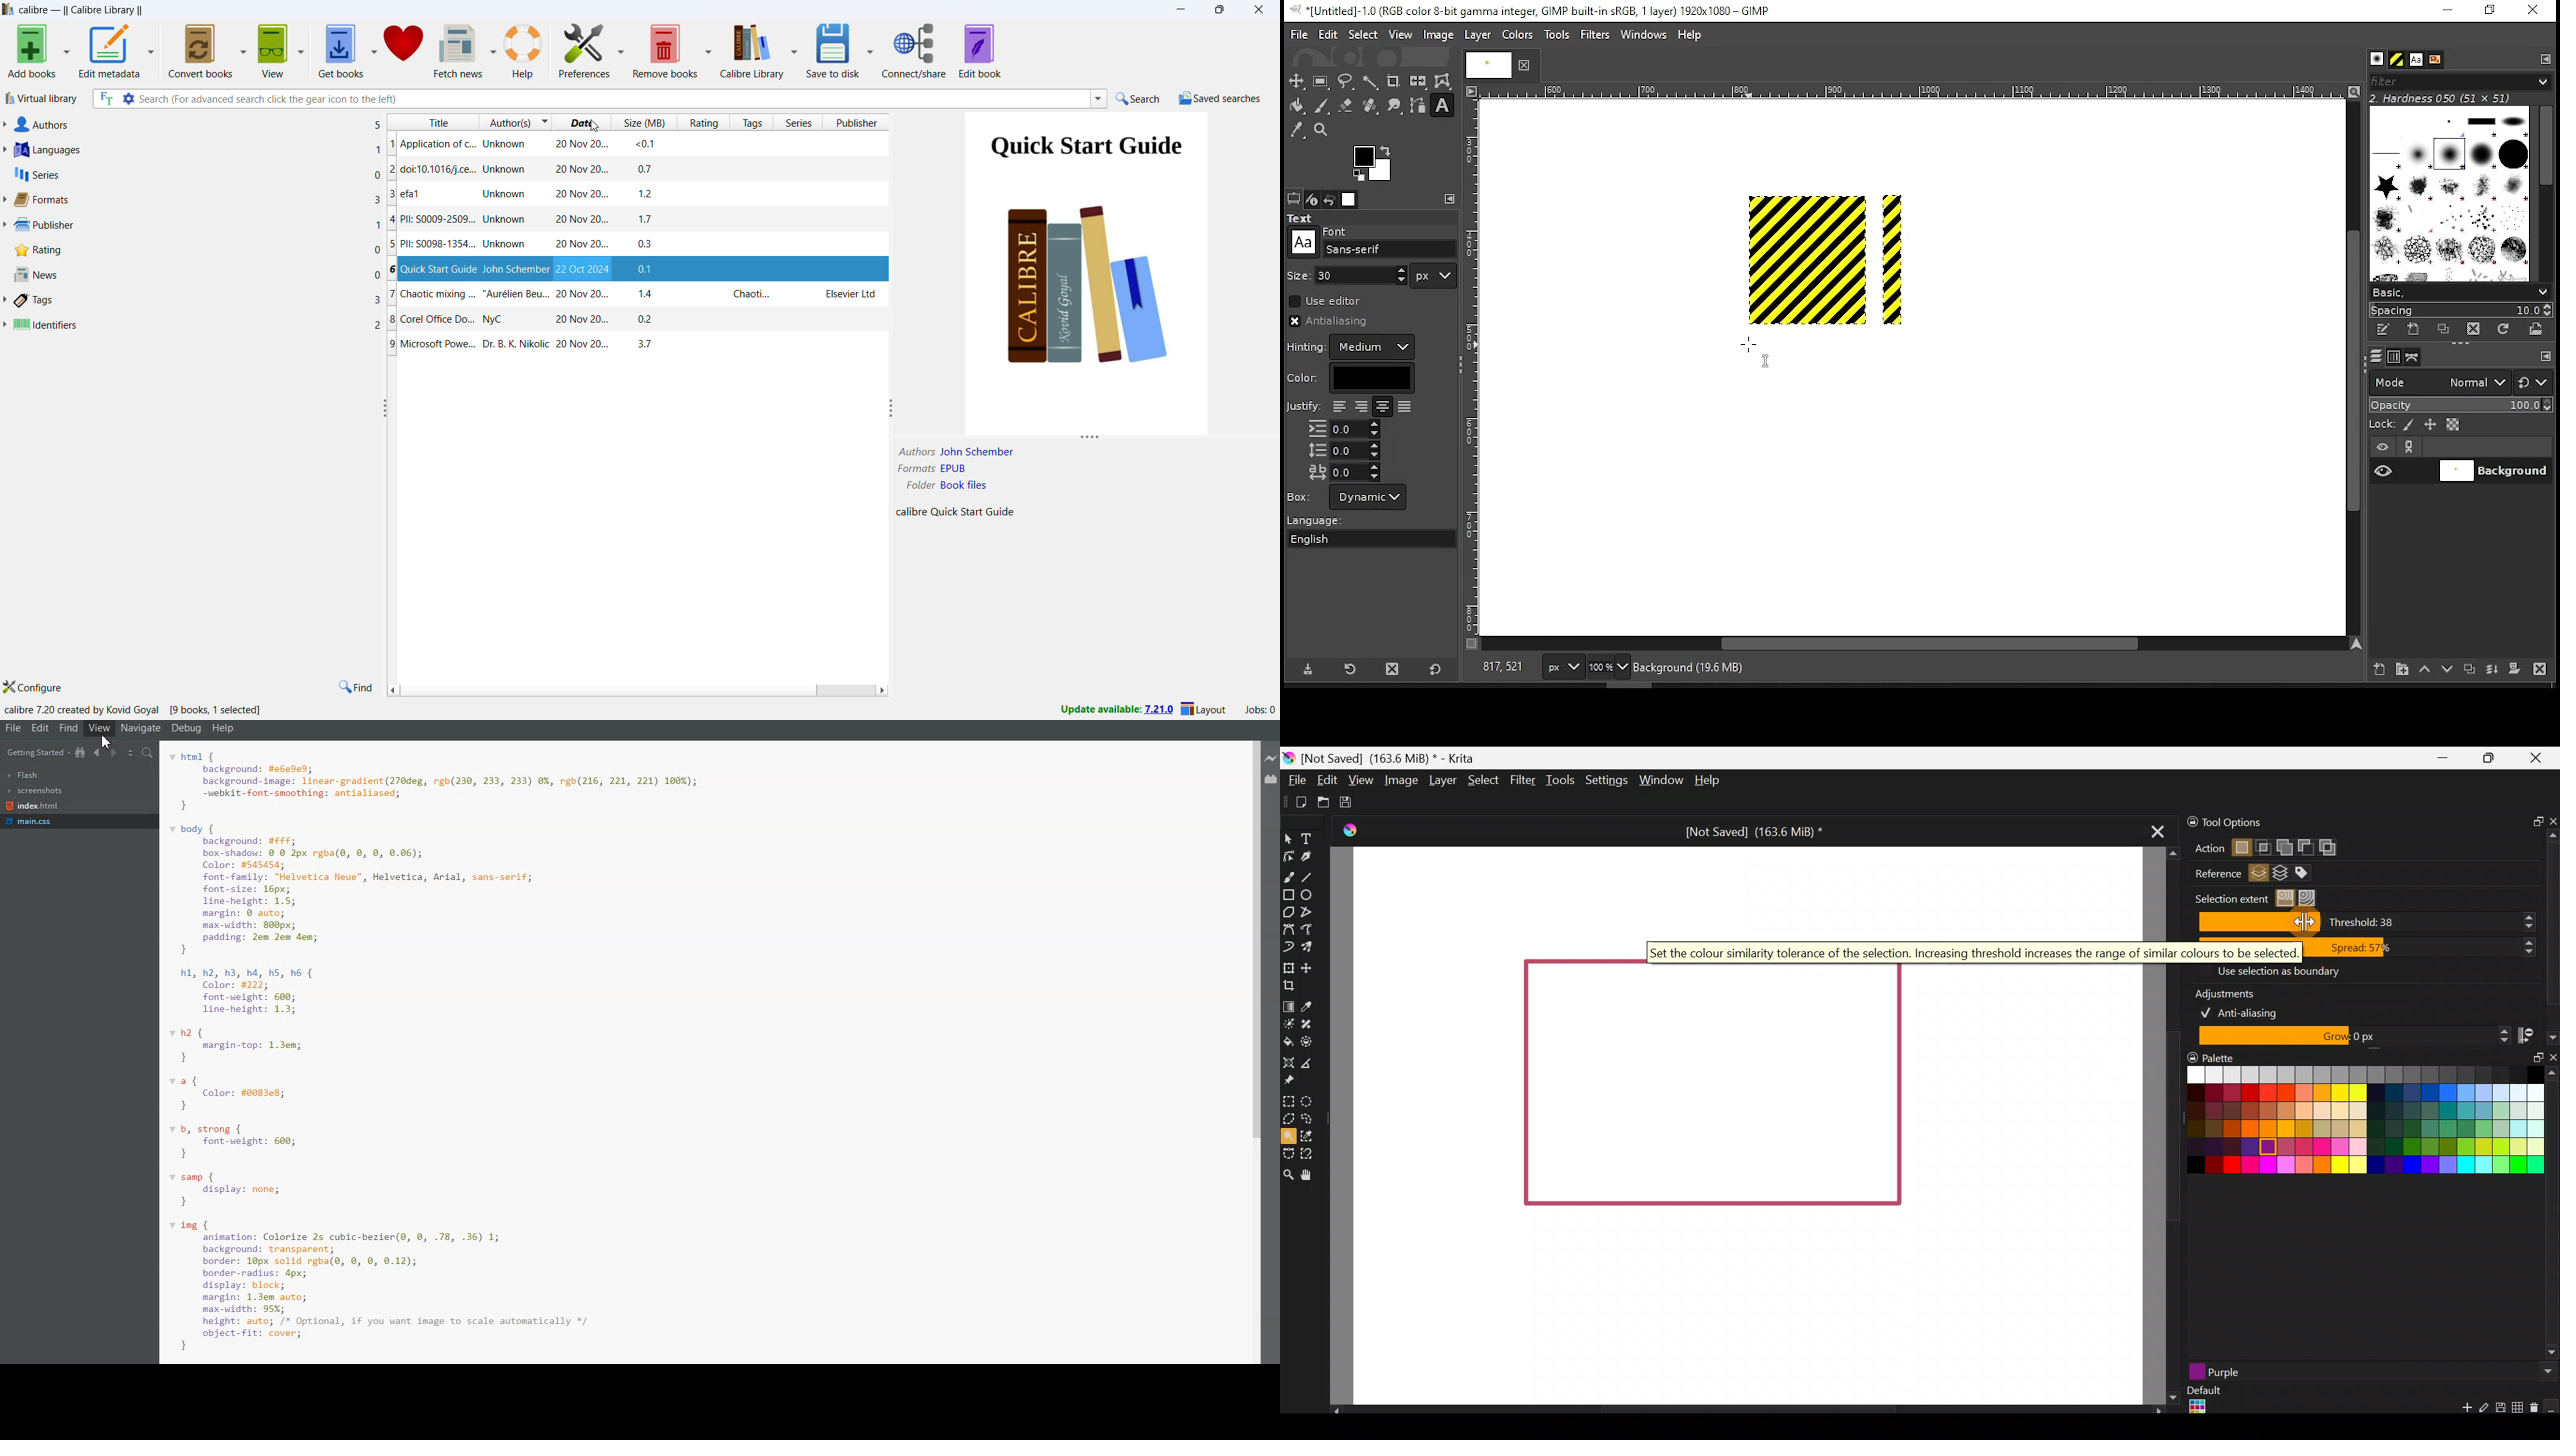 The width and height of the screenshot is (2576, 1456). I want to click on Calligraphy, so click(1309, 857).